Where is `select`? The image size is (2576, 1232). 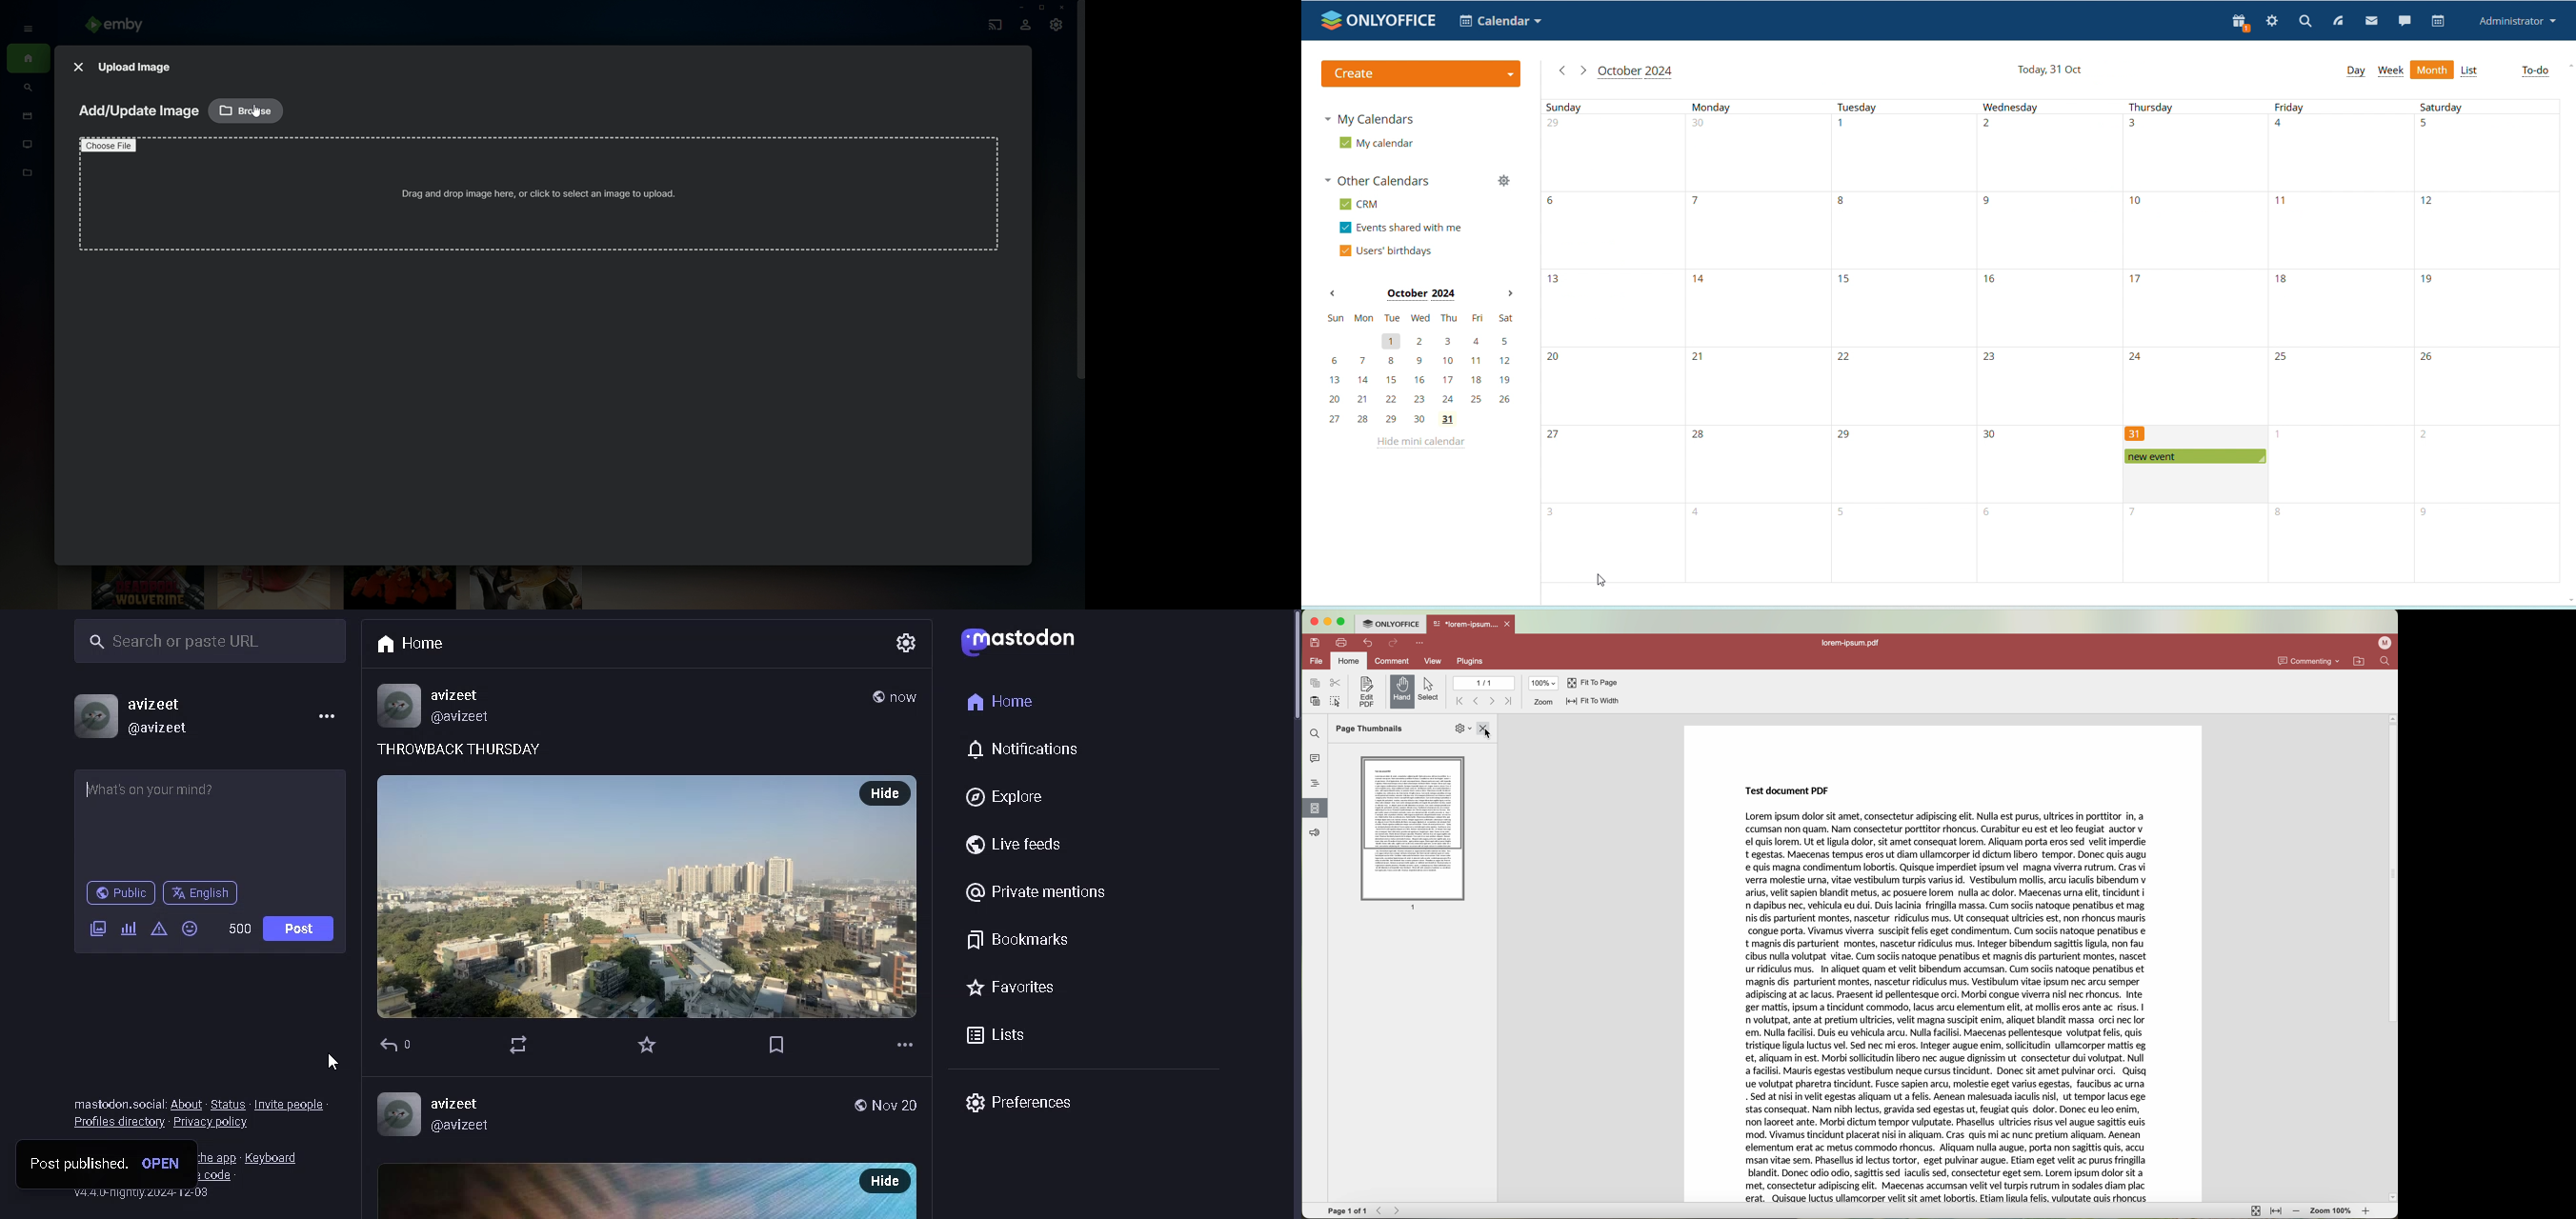 select is located at coordinates (1430, 690).